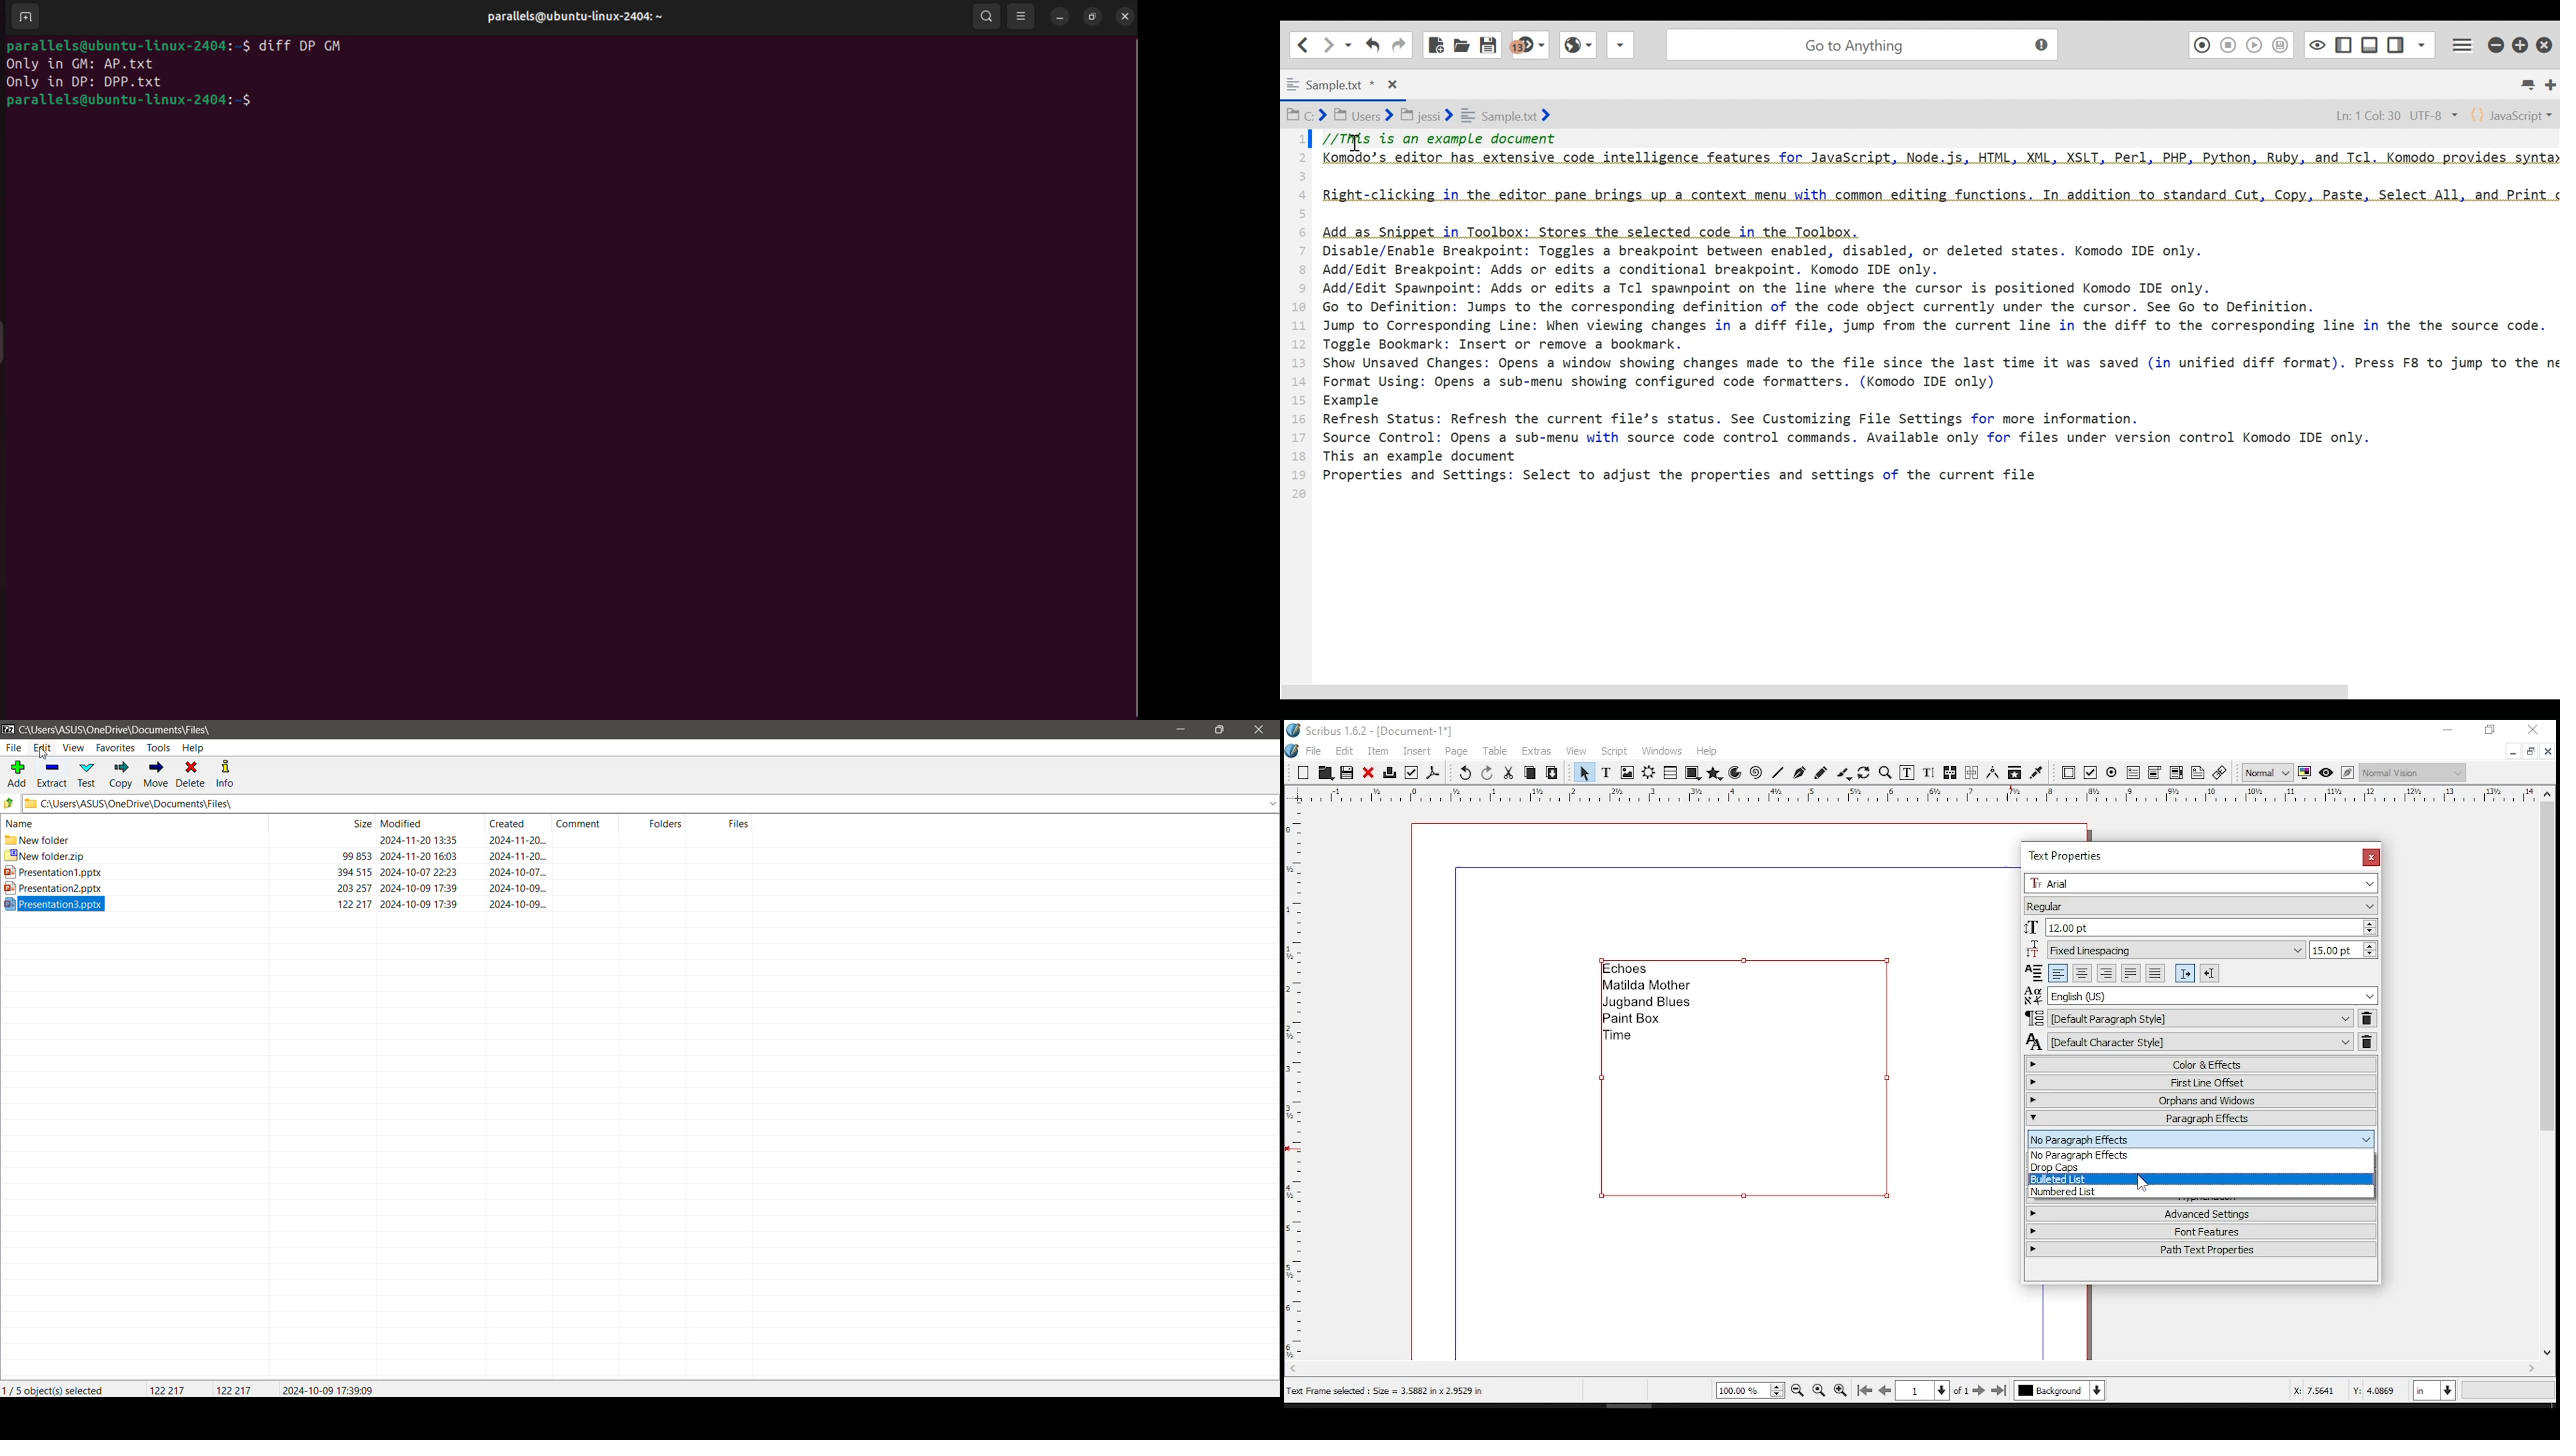 The width and height of the screenshot is (2576, 1456). I want to click on font features, so click(2199, 1233).